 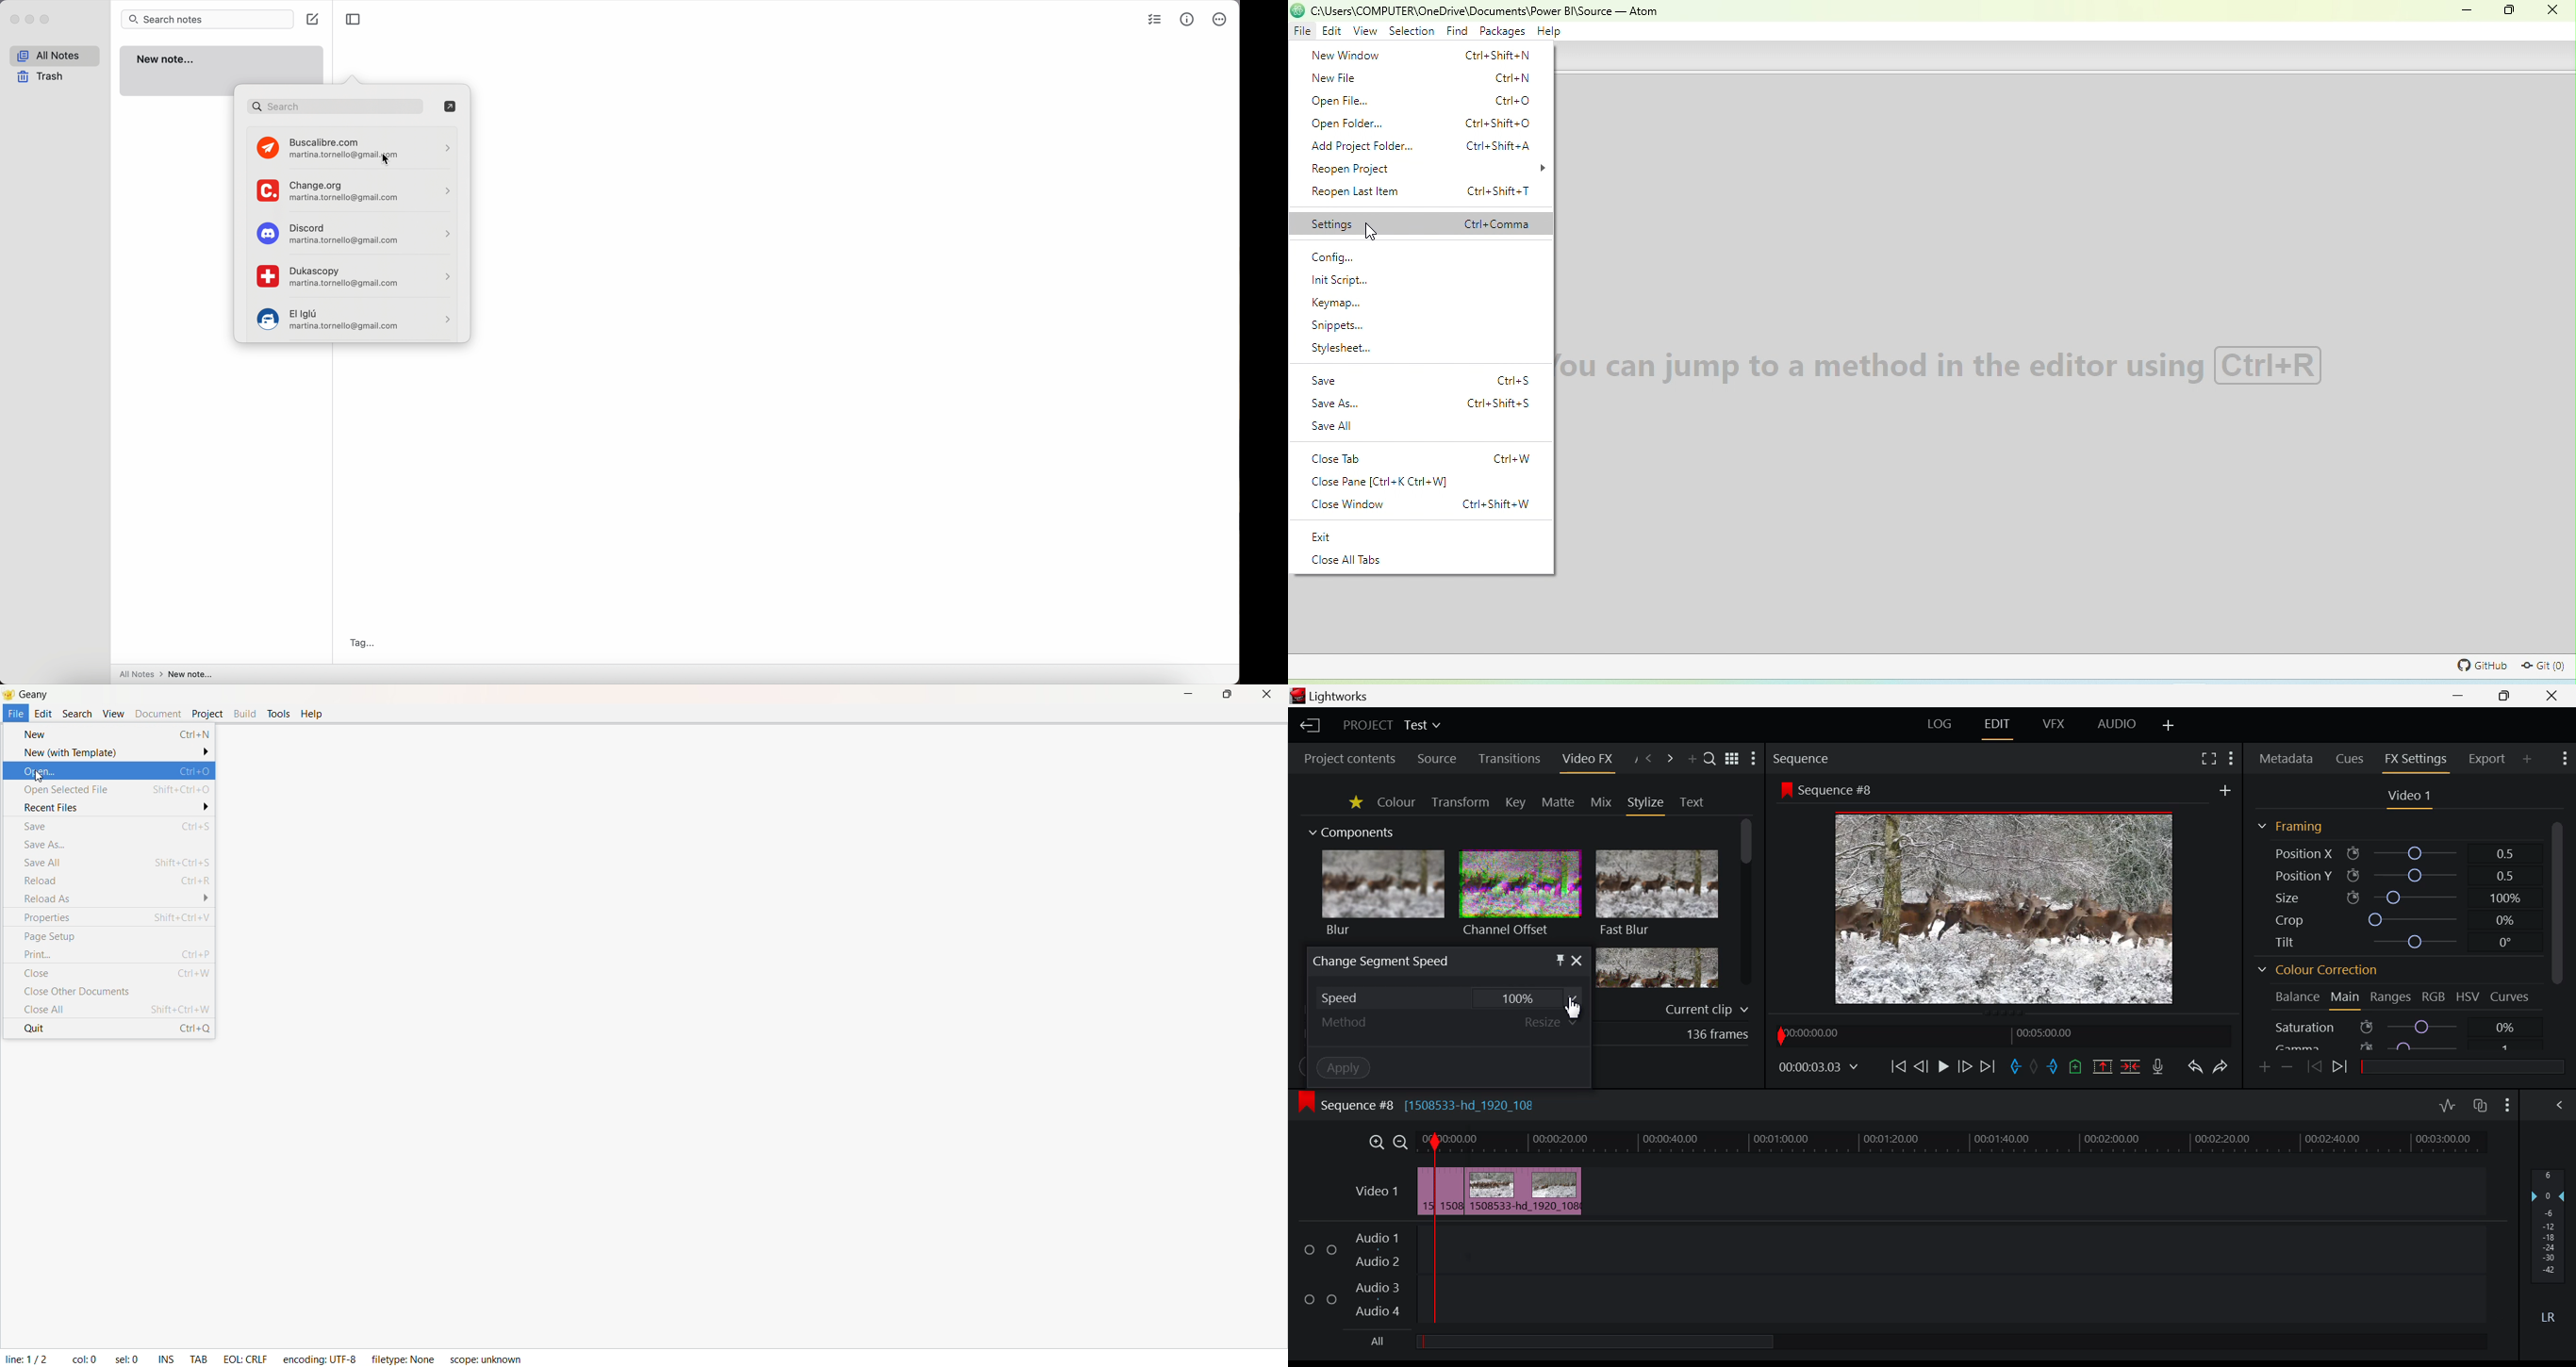 What do you see at coordinates (1576, 959) in the screenshot?
I see `Close` at bounding box center [1576, 959].